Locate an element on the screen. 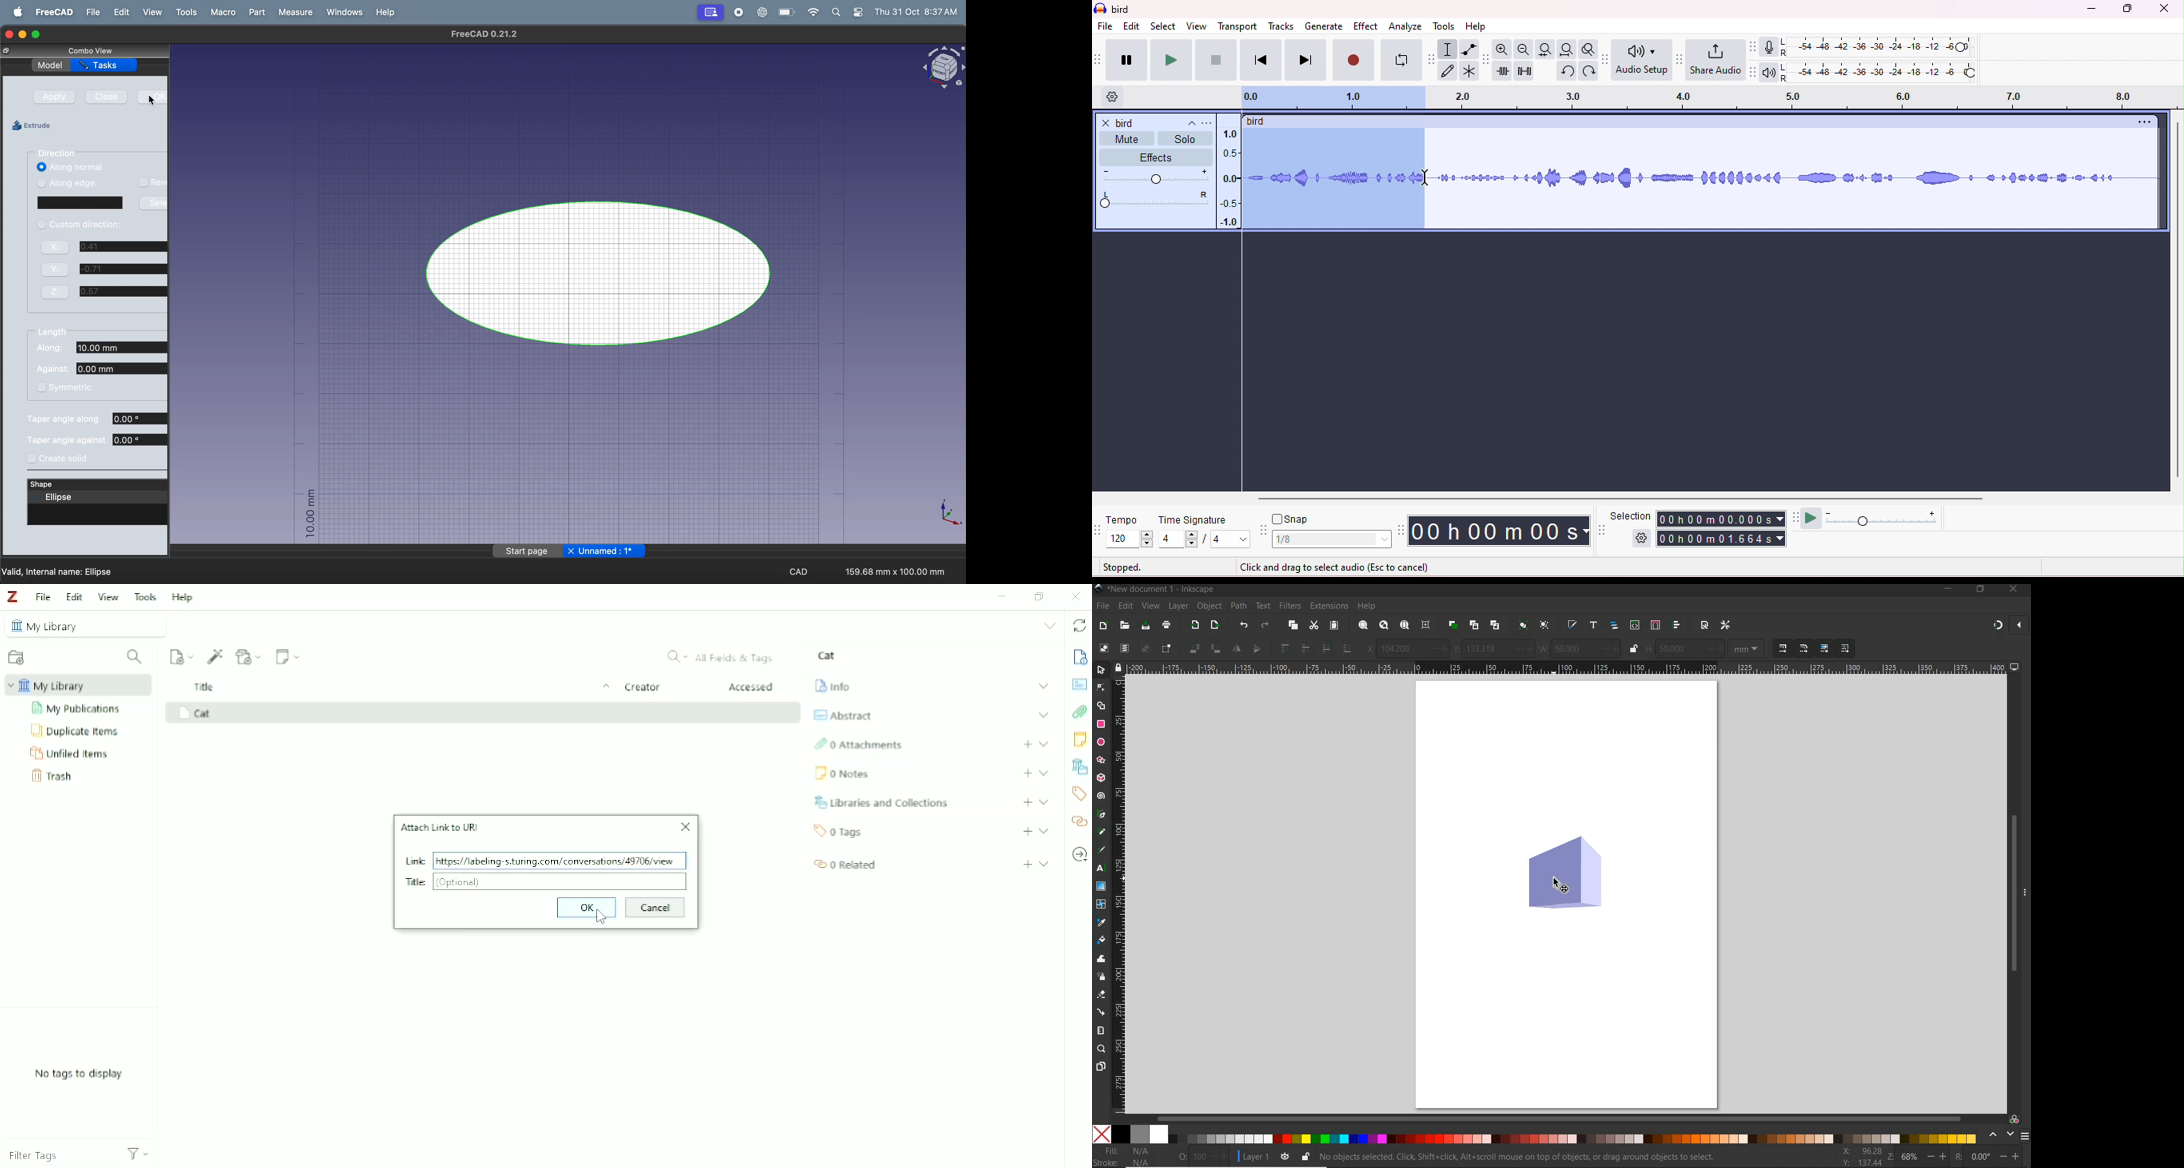  Expand section is located at coordinates (1045, 863).